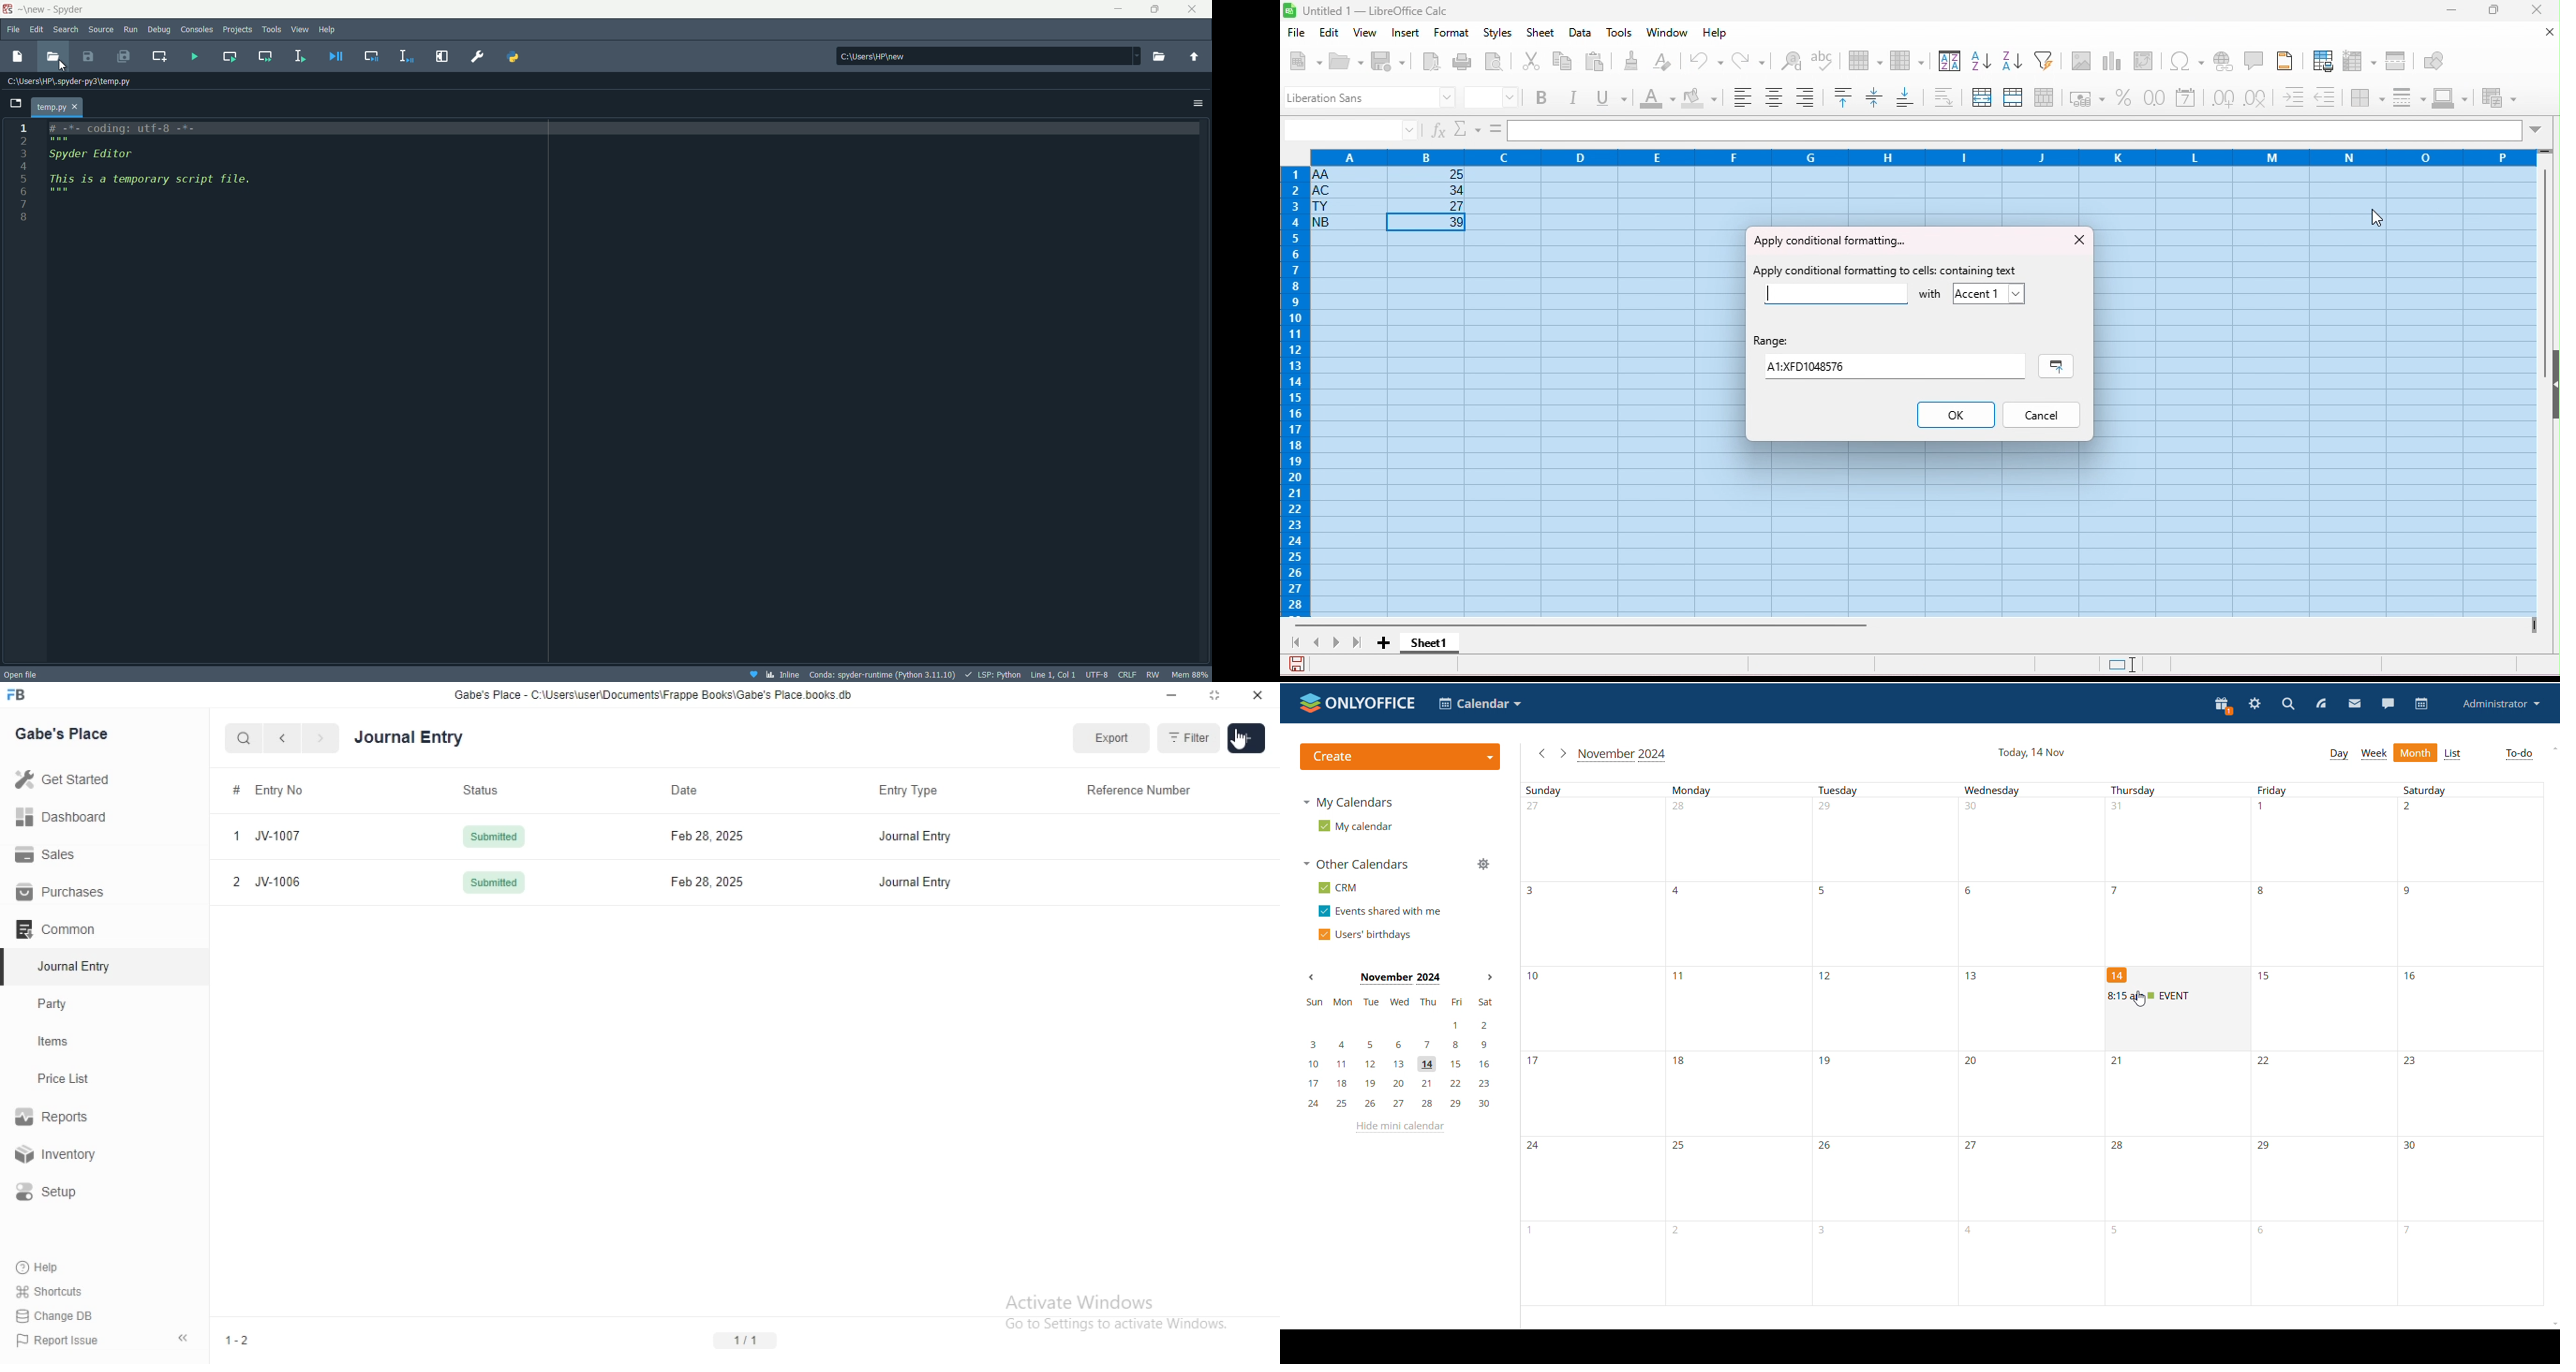 The image size is (2576, 1372). Describe the element at coordinates (1172, 695) in the screenshot. I see `minimize` at that location.